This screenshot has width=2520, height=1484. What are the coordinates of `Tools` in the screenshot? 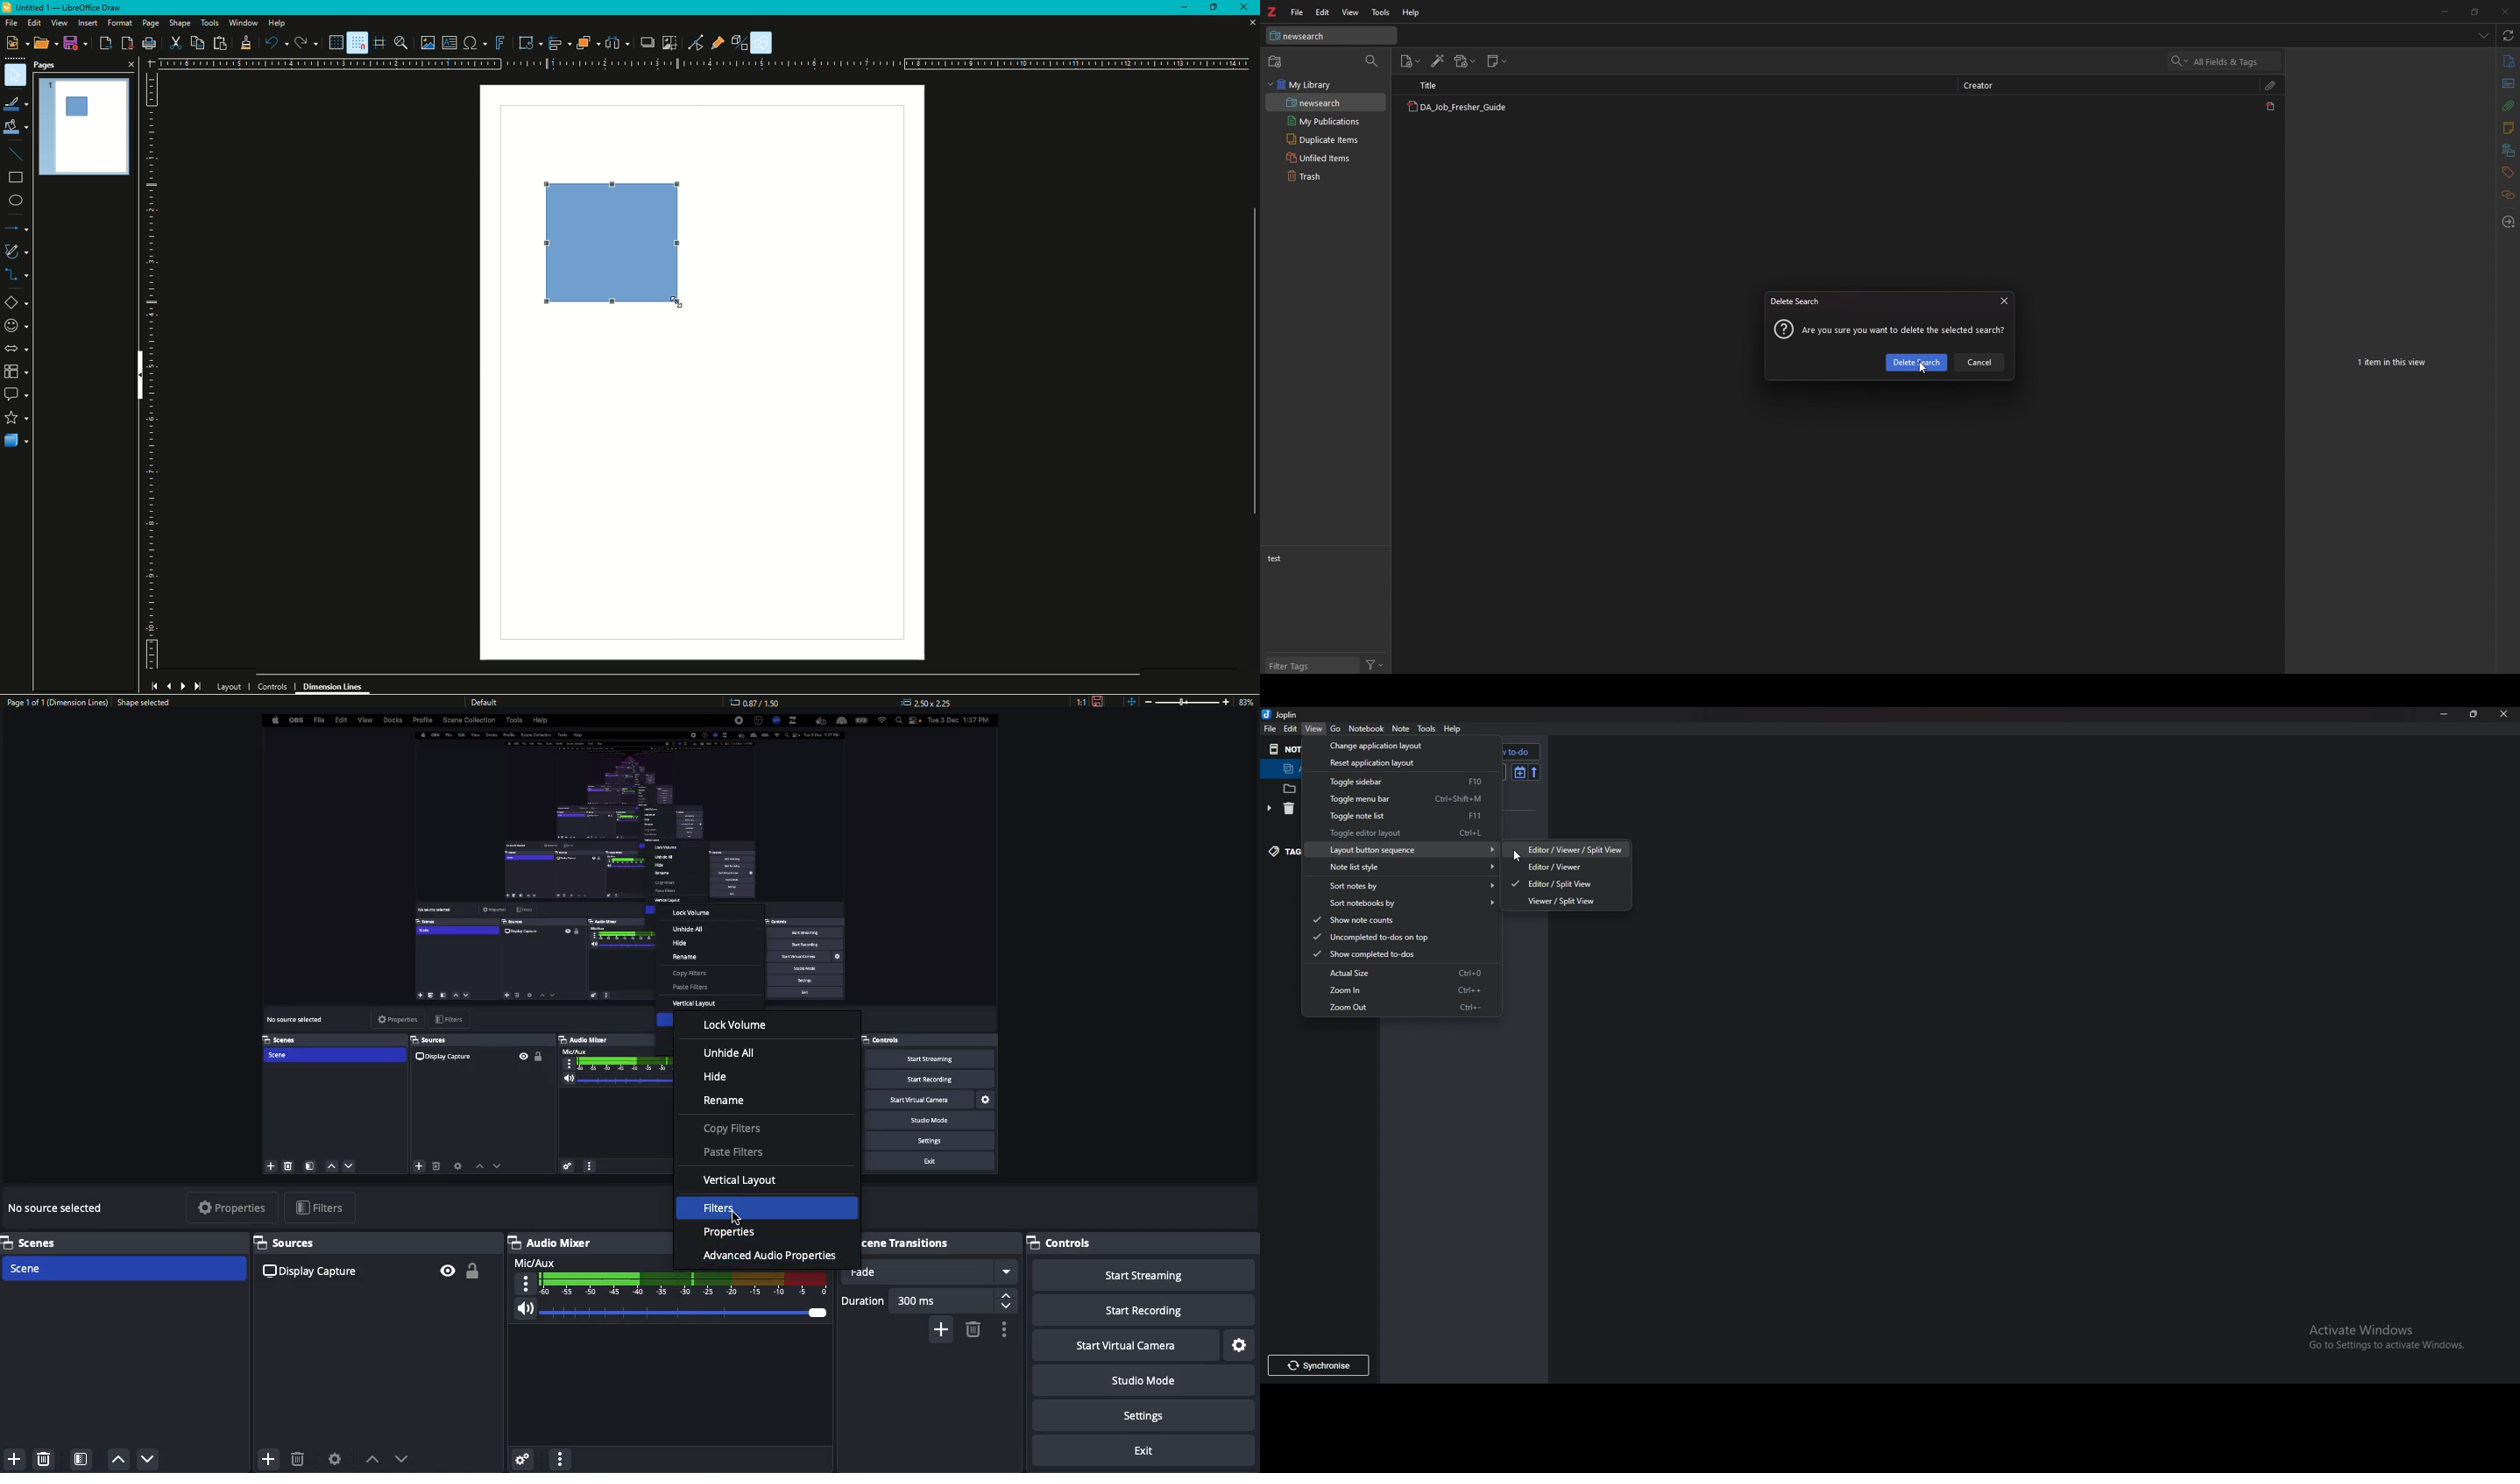 It's located at (1427, 729).